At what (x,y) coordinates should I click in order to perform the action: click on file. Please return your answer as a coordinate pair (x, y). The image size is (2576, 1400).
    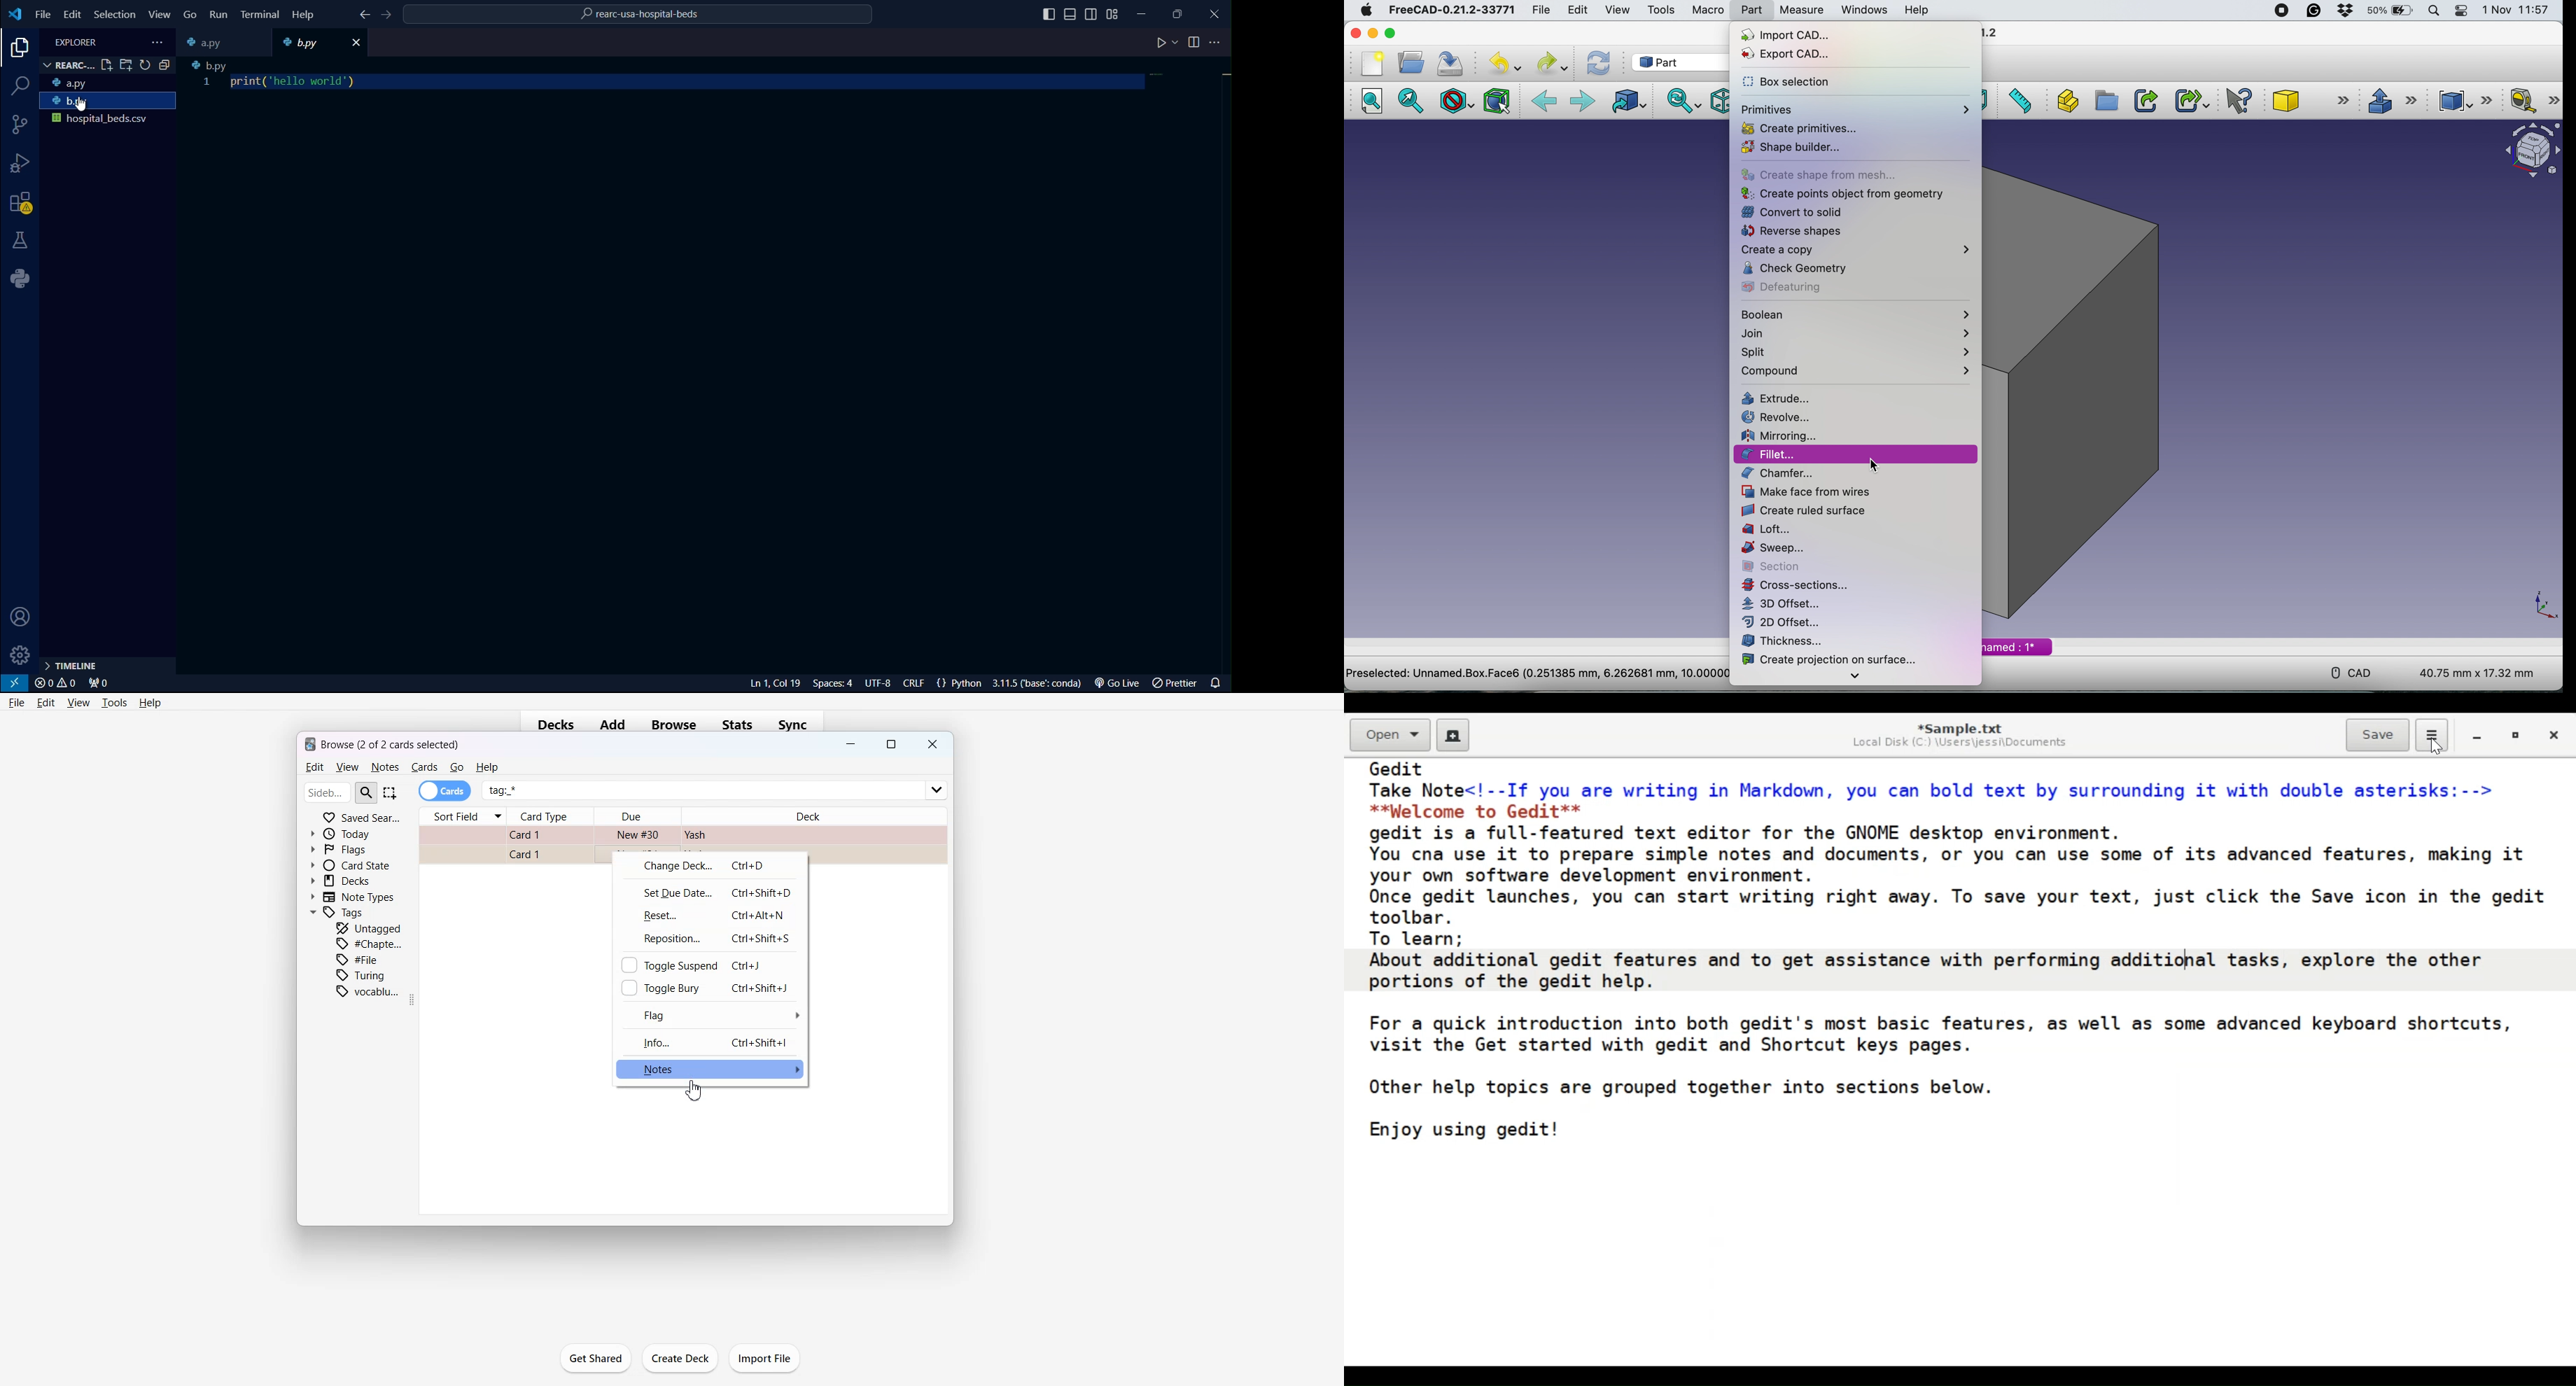
    Looking at the image, I should click on (1541, 8).